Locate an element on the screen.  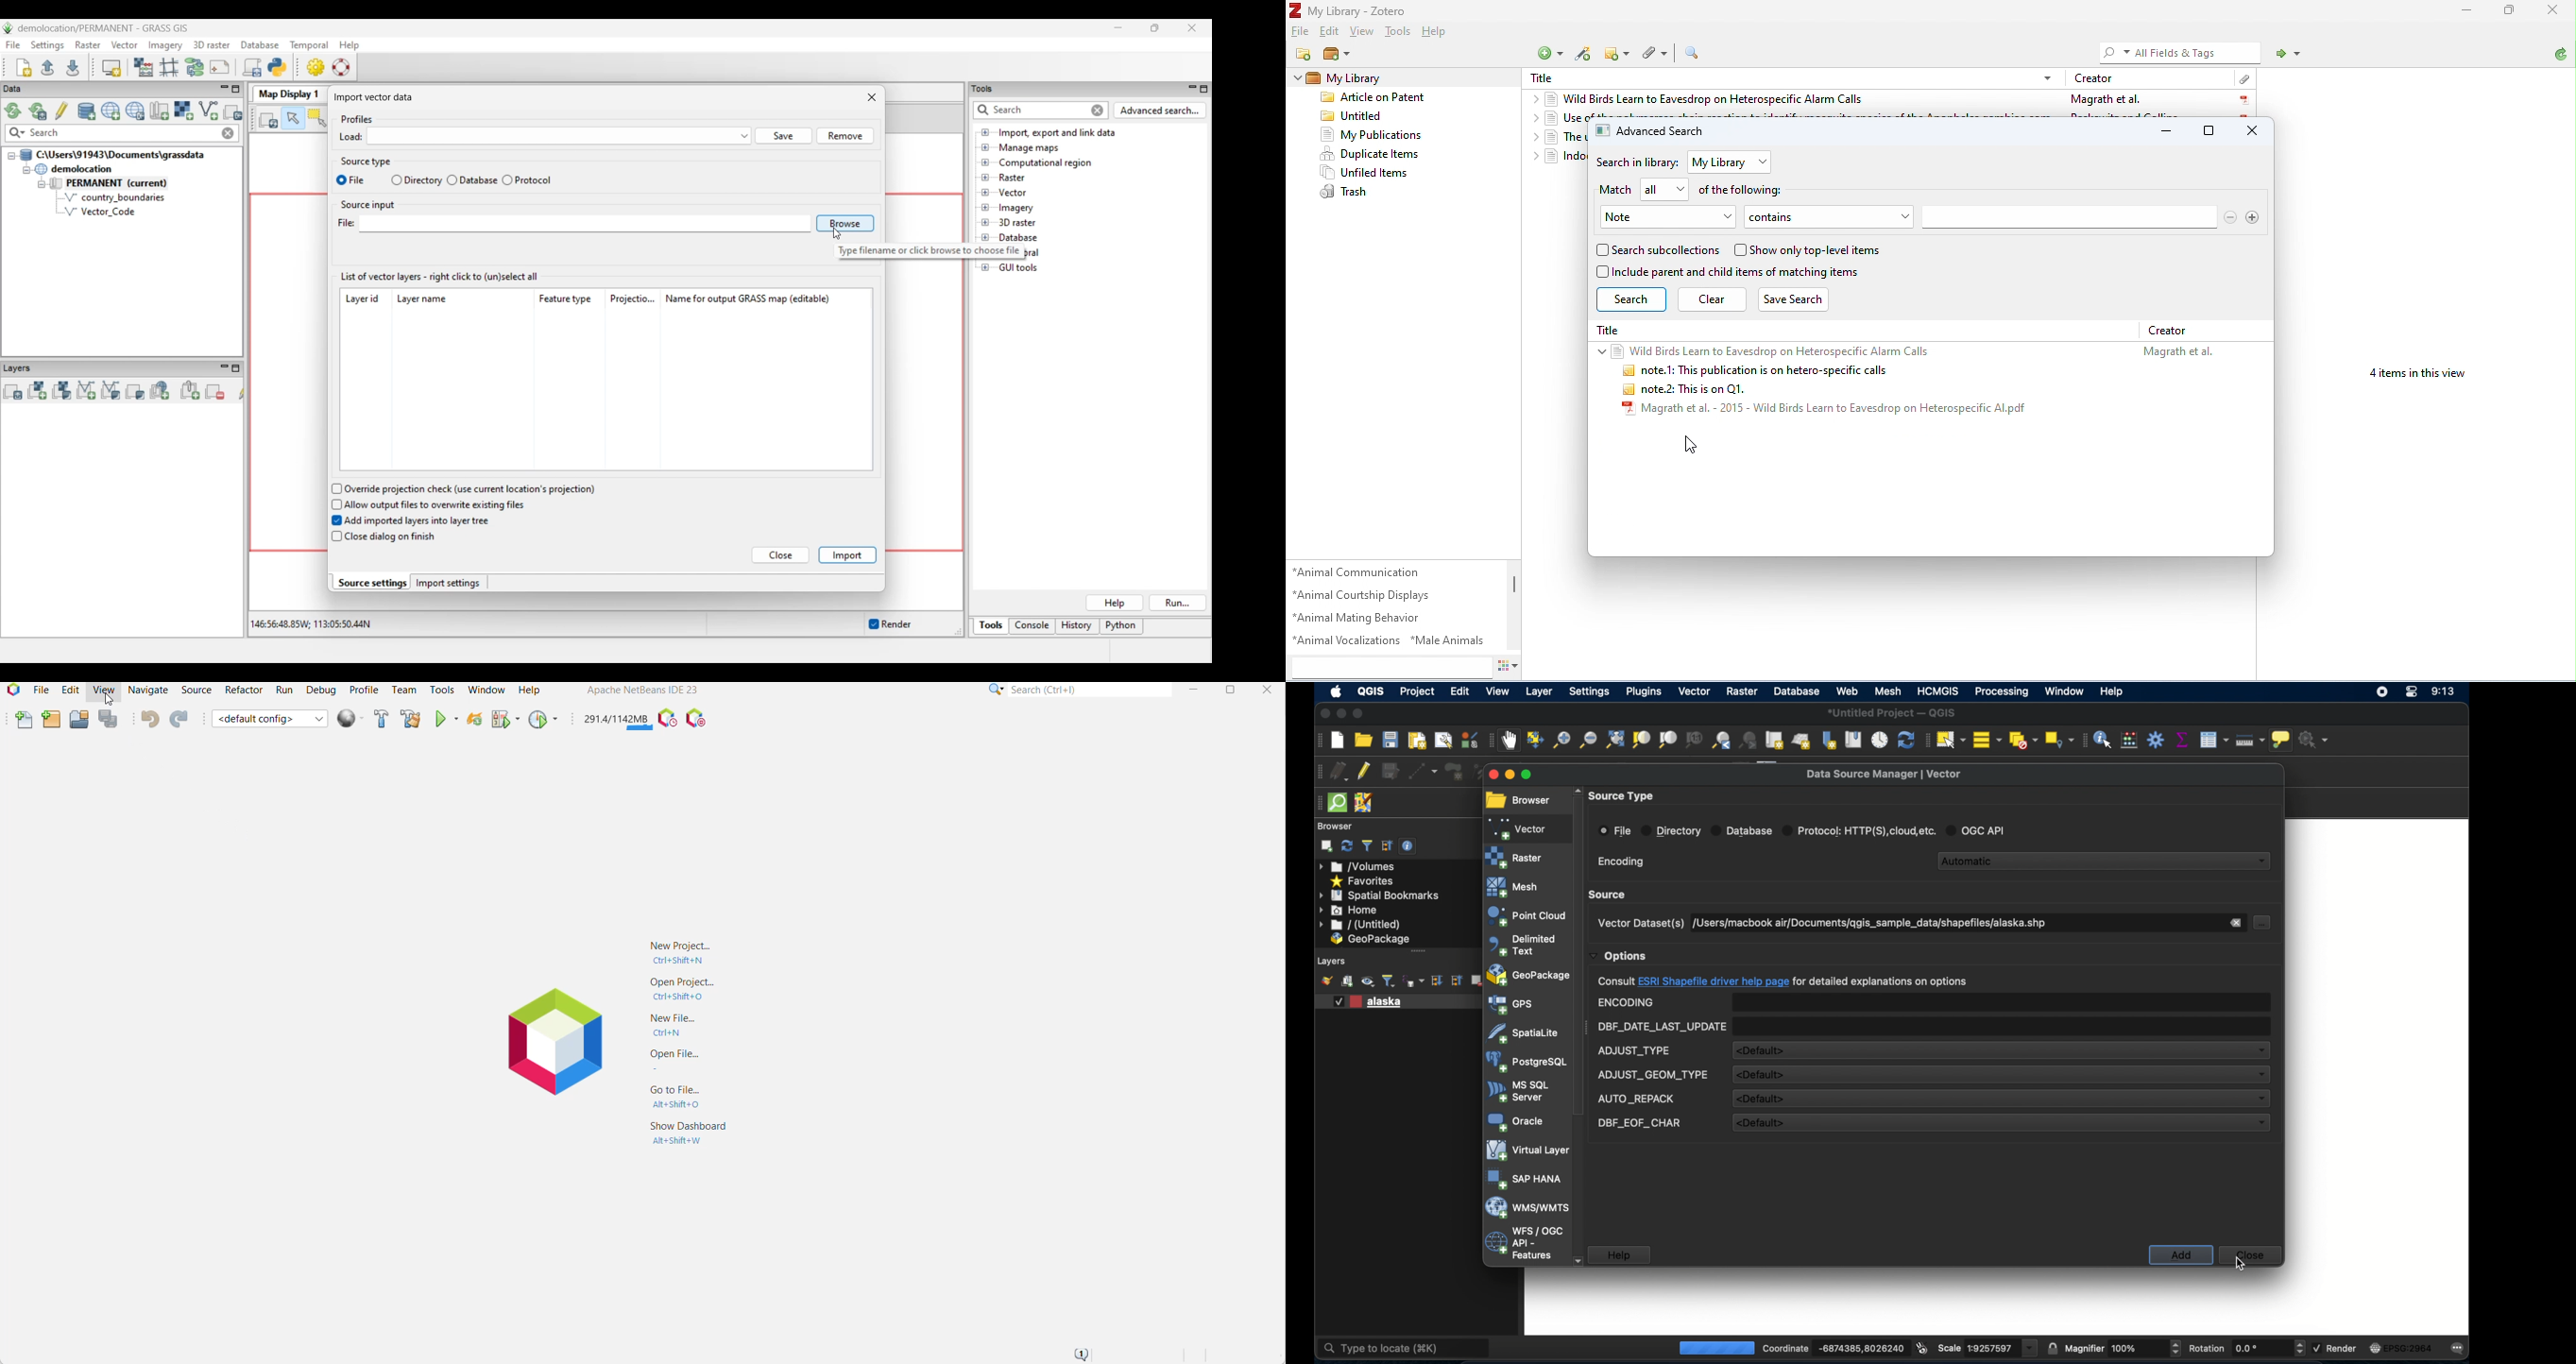
mesh is located at coordinates (1889, 691).